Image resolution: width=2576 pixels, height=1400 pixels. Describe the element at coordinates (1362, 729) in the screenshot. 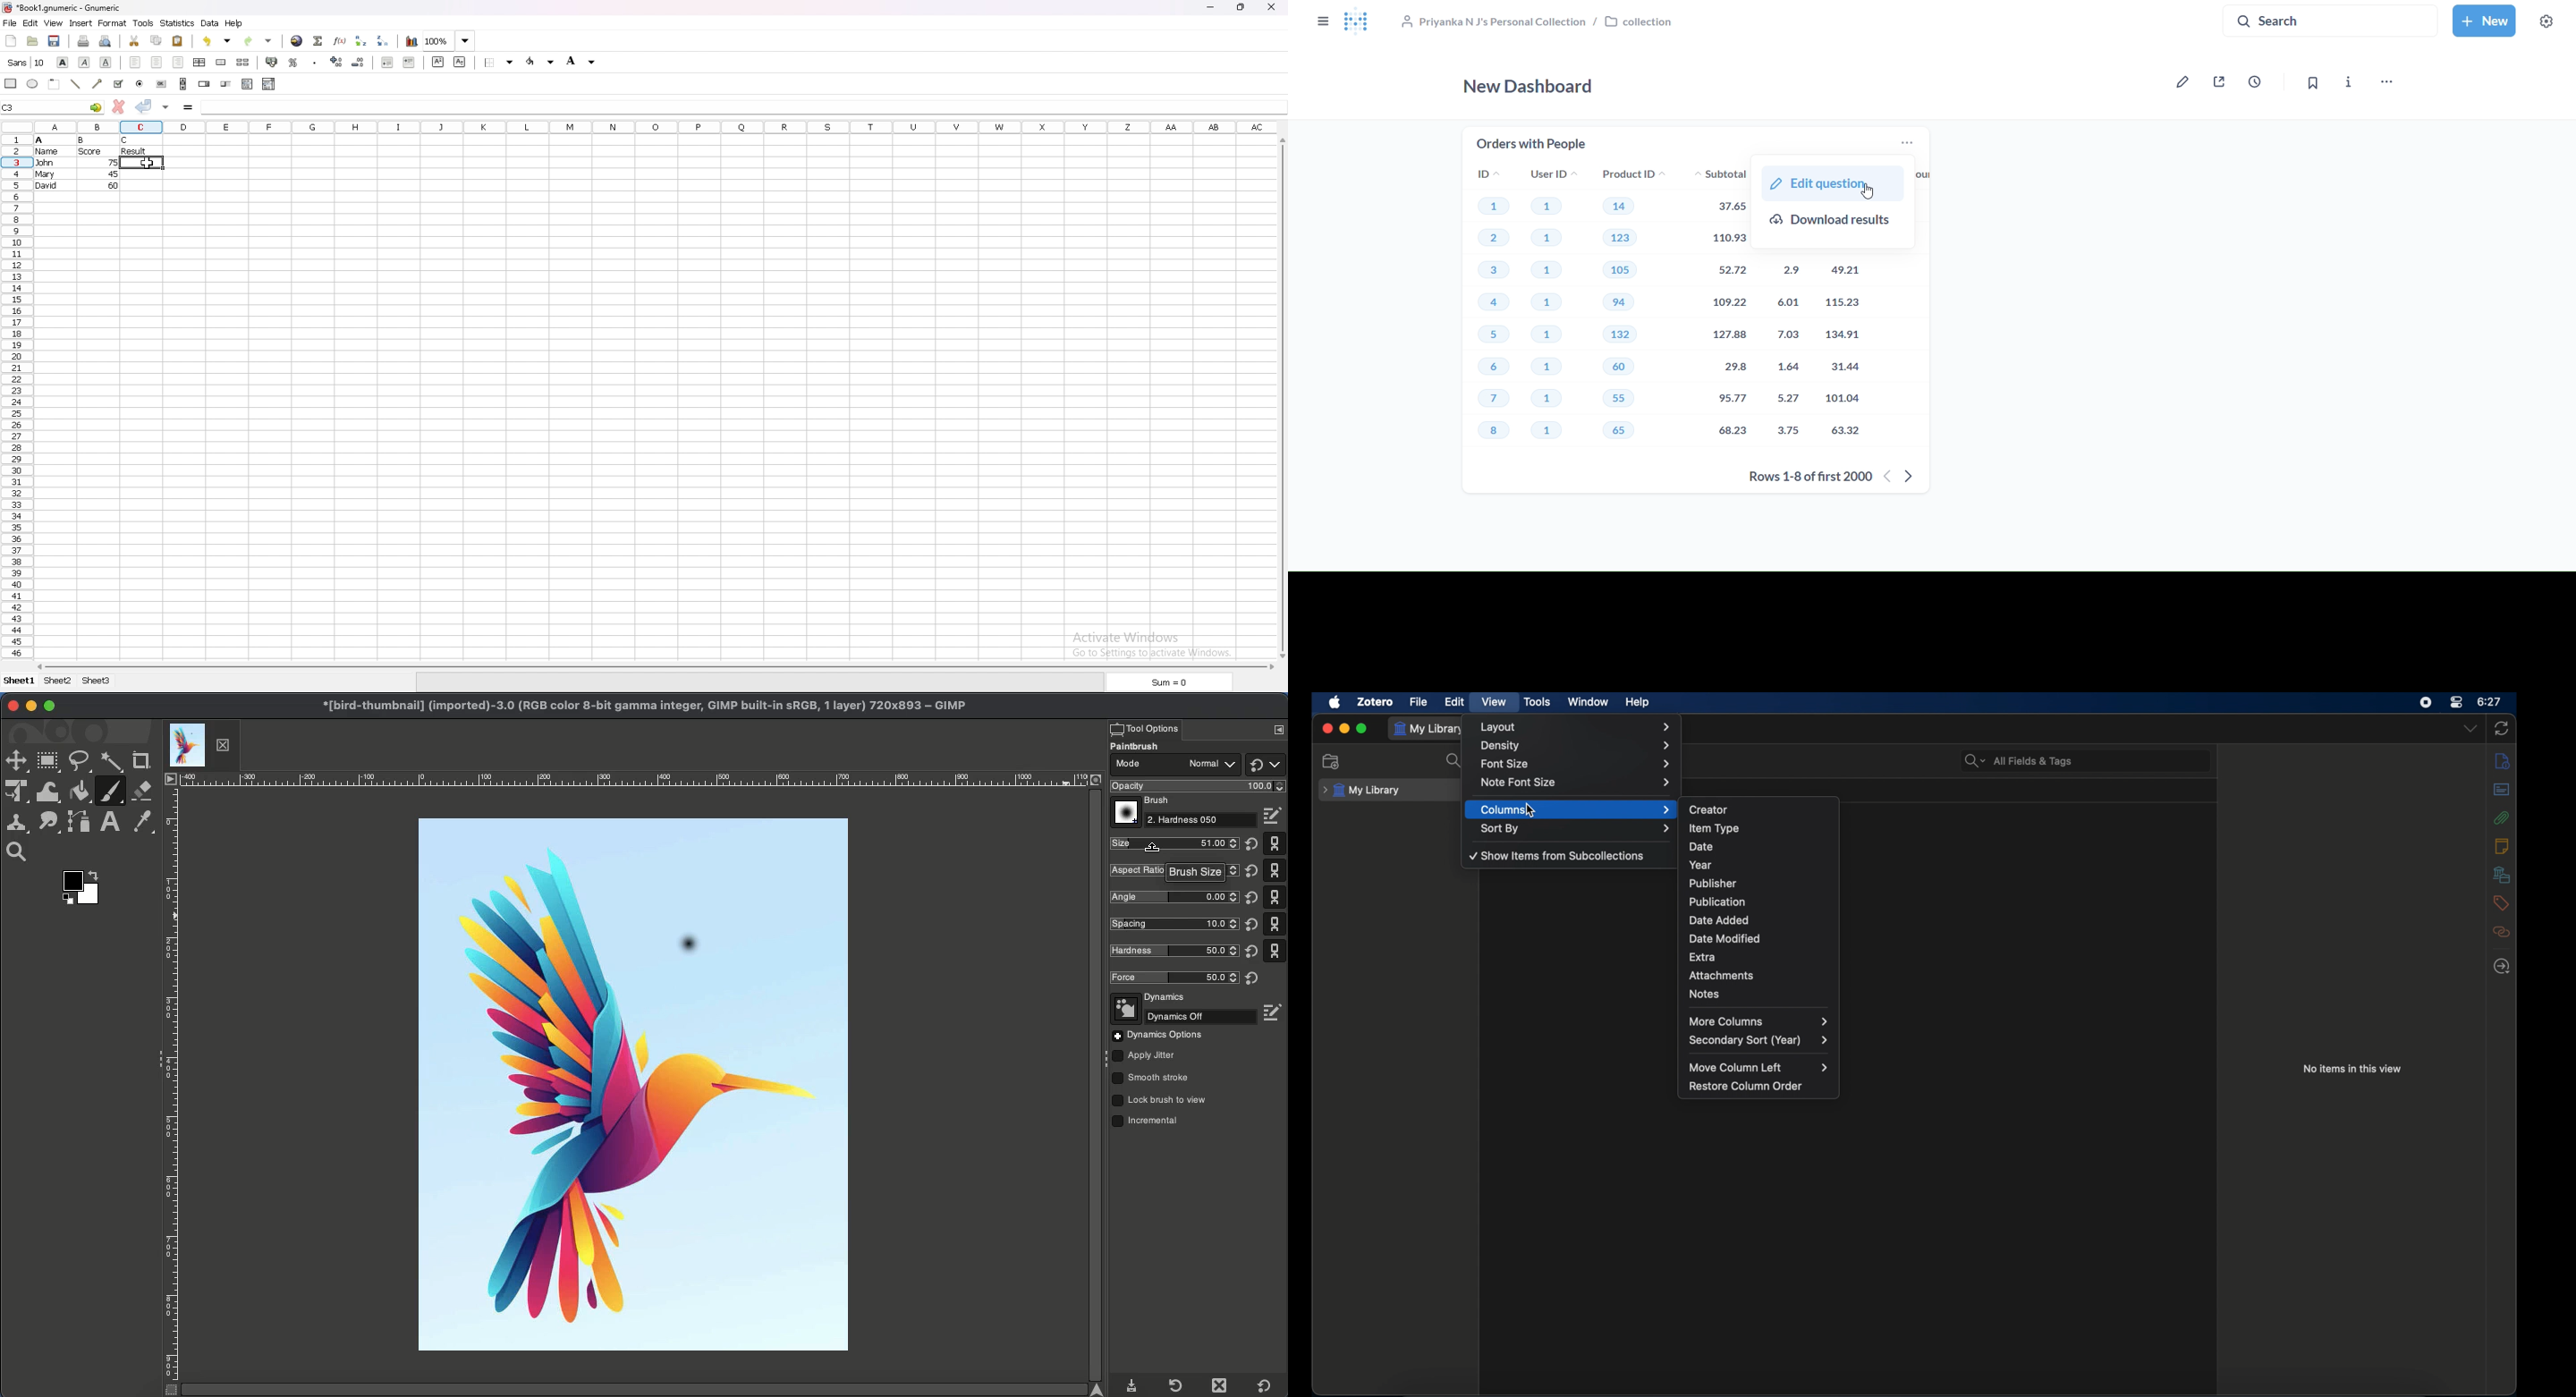

I see `maximize` at that location.